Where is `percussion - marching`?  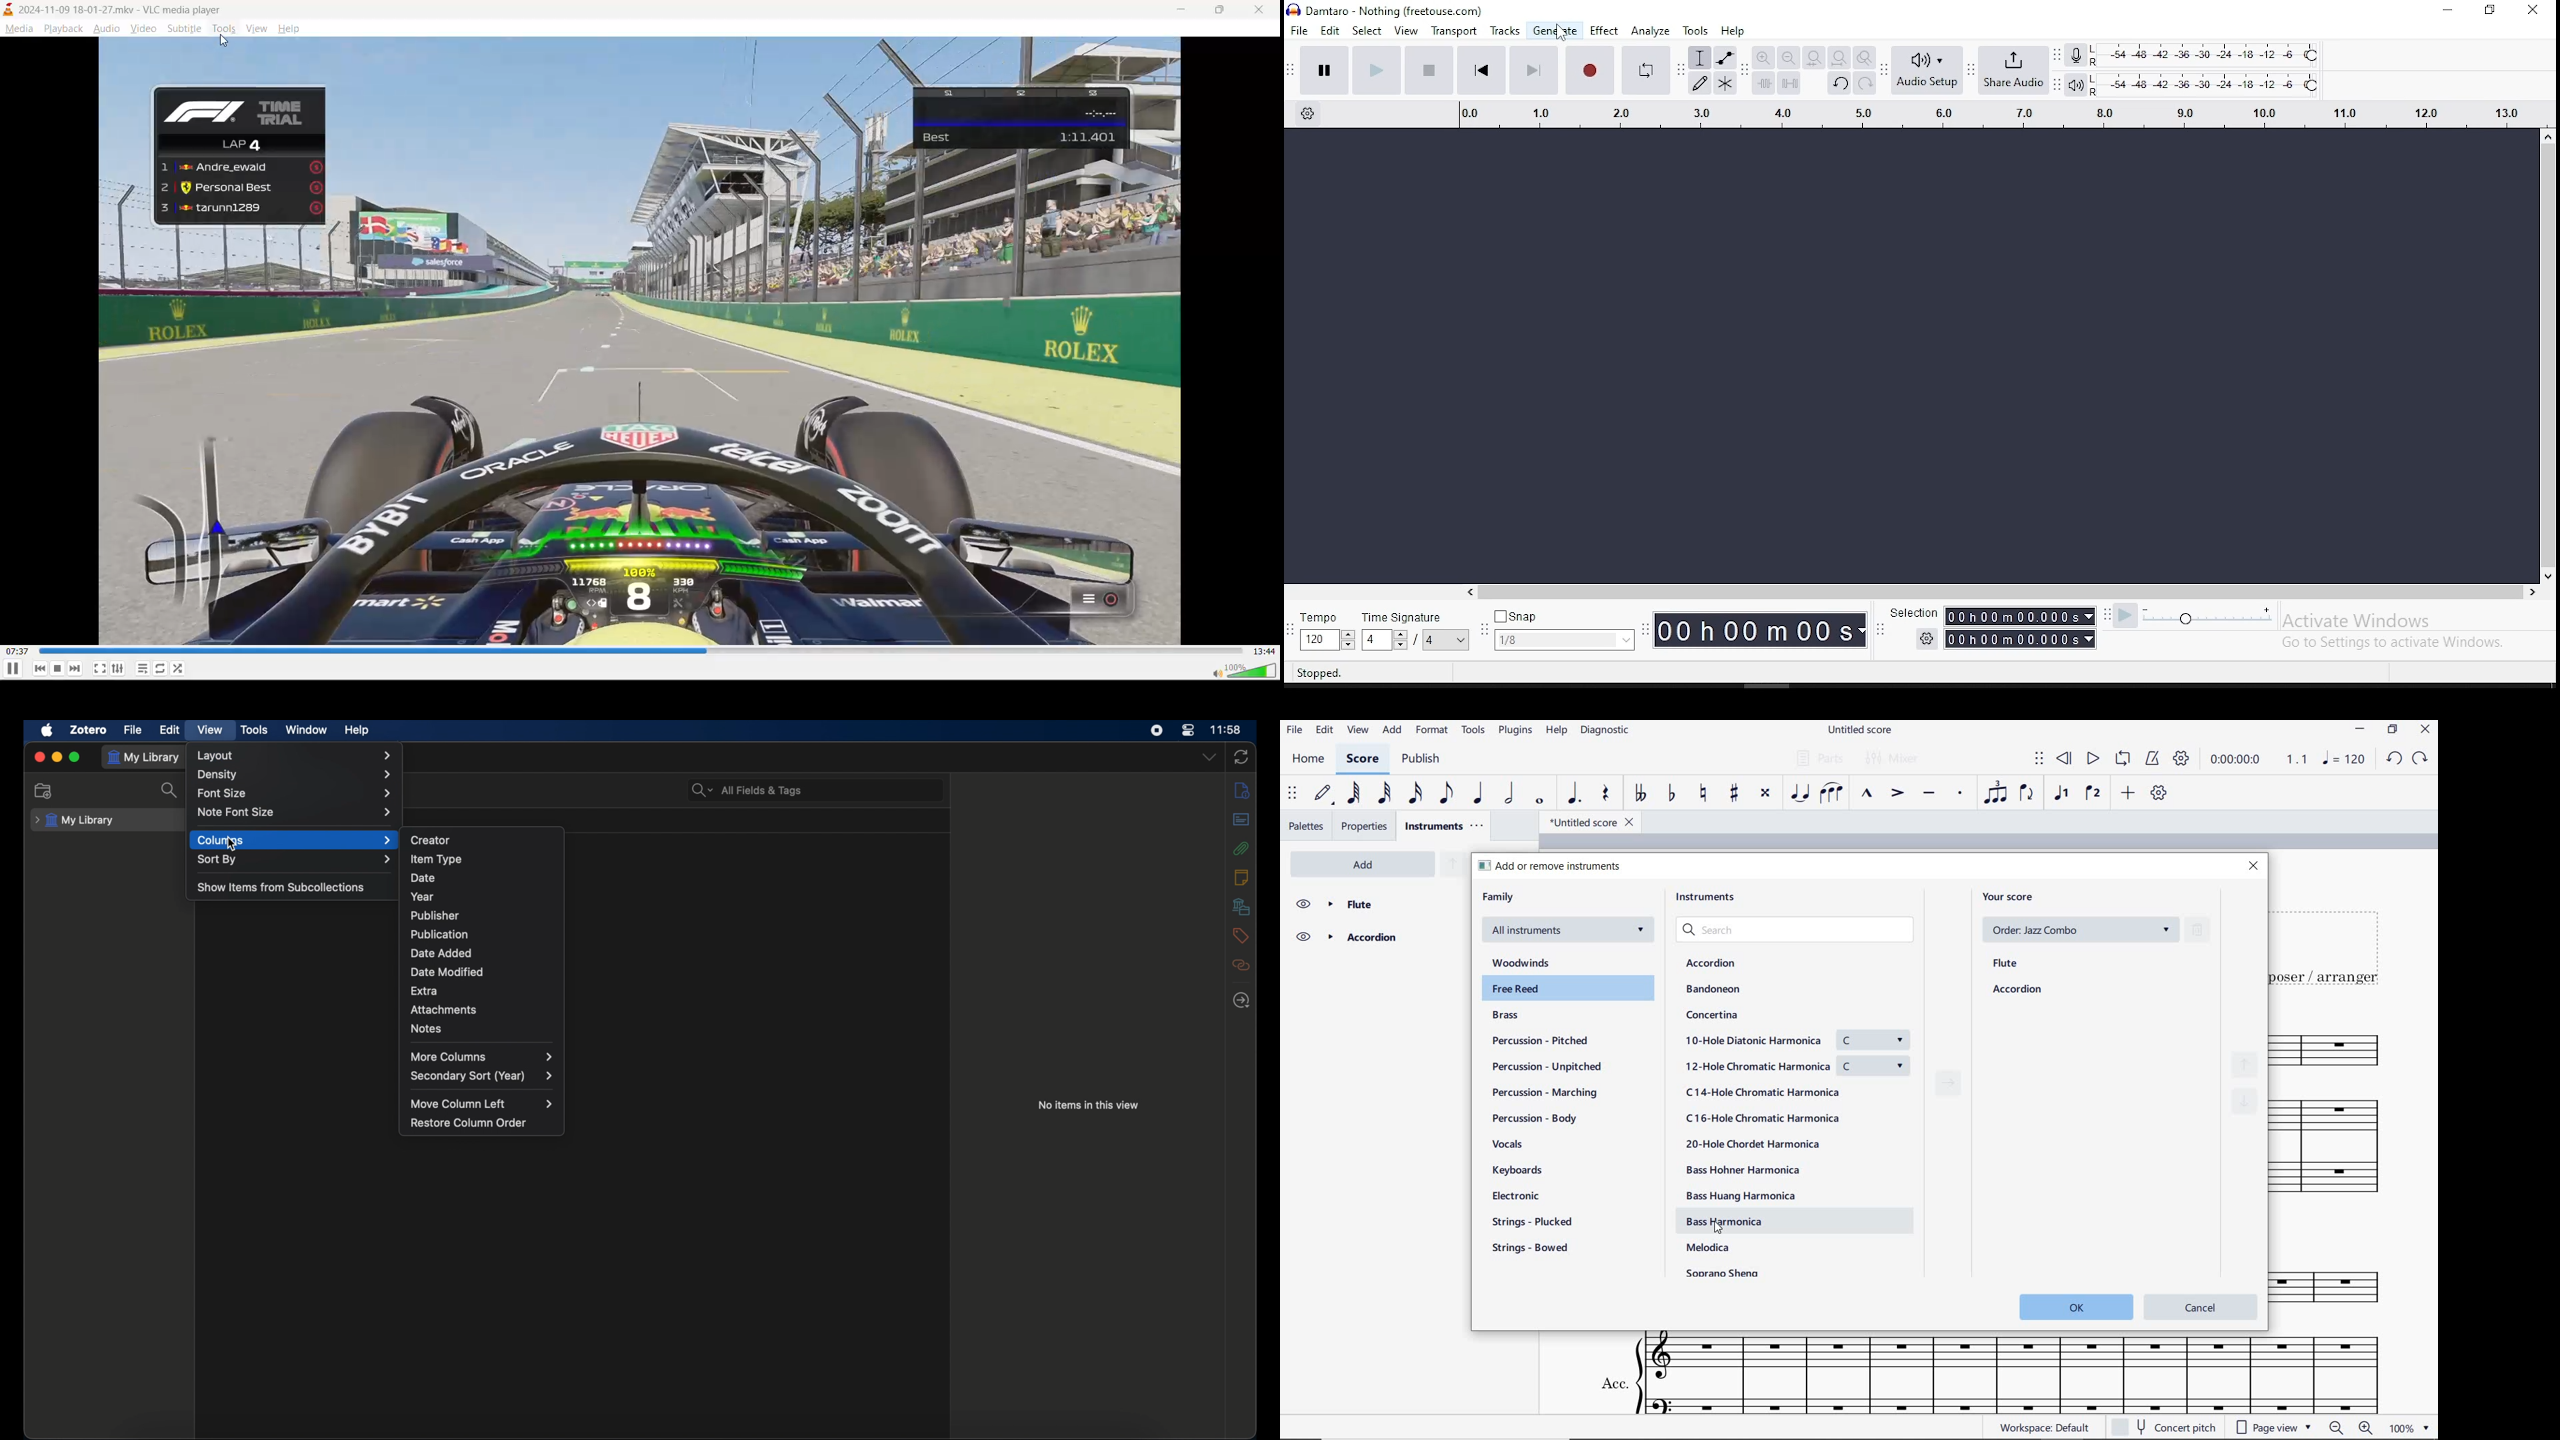 percussion - marching is located at coordinates (1551, 1093).